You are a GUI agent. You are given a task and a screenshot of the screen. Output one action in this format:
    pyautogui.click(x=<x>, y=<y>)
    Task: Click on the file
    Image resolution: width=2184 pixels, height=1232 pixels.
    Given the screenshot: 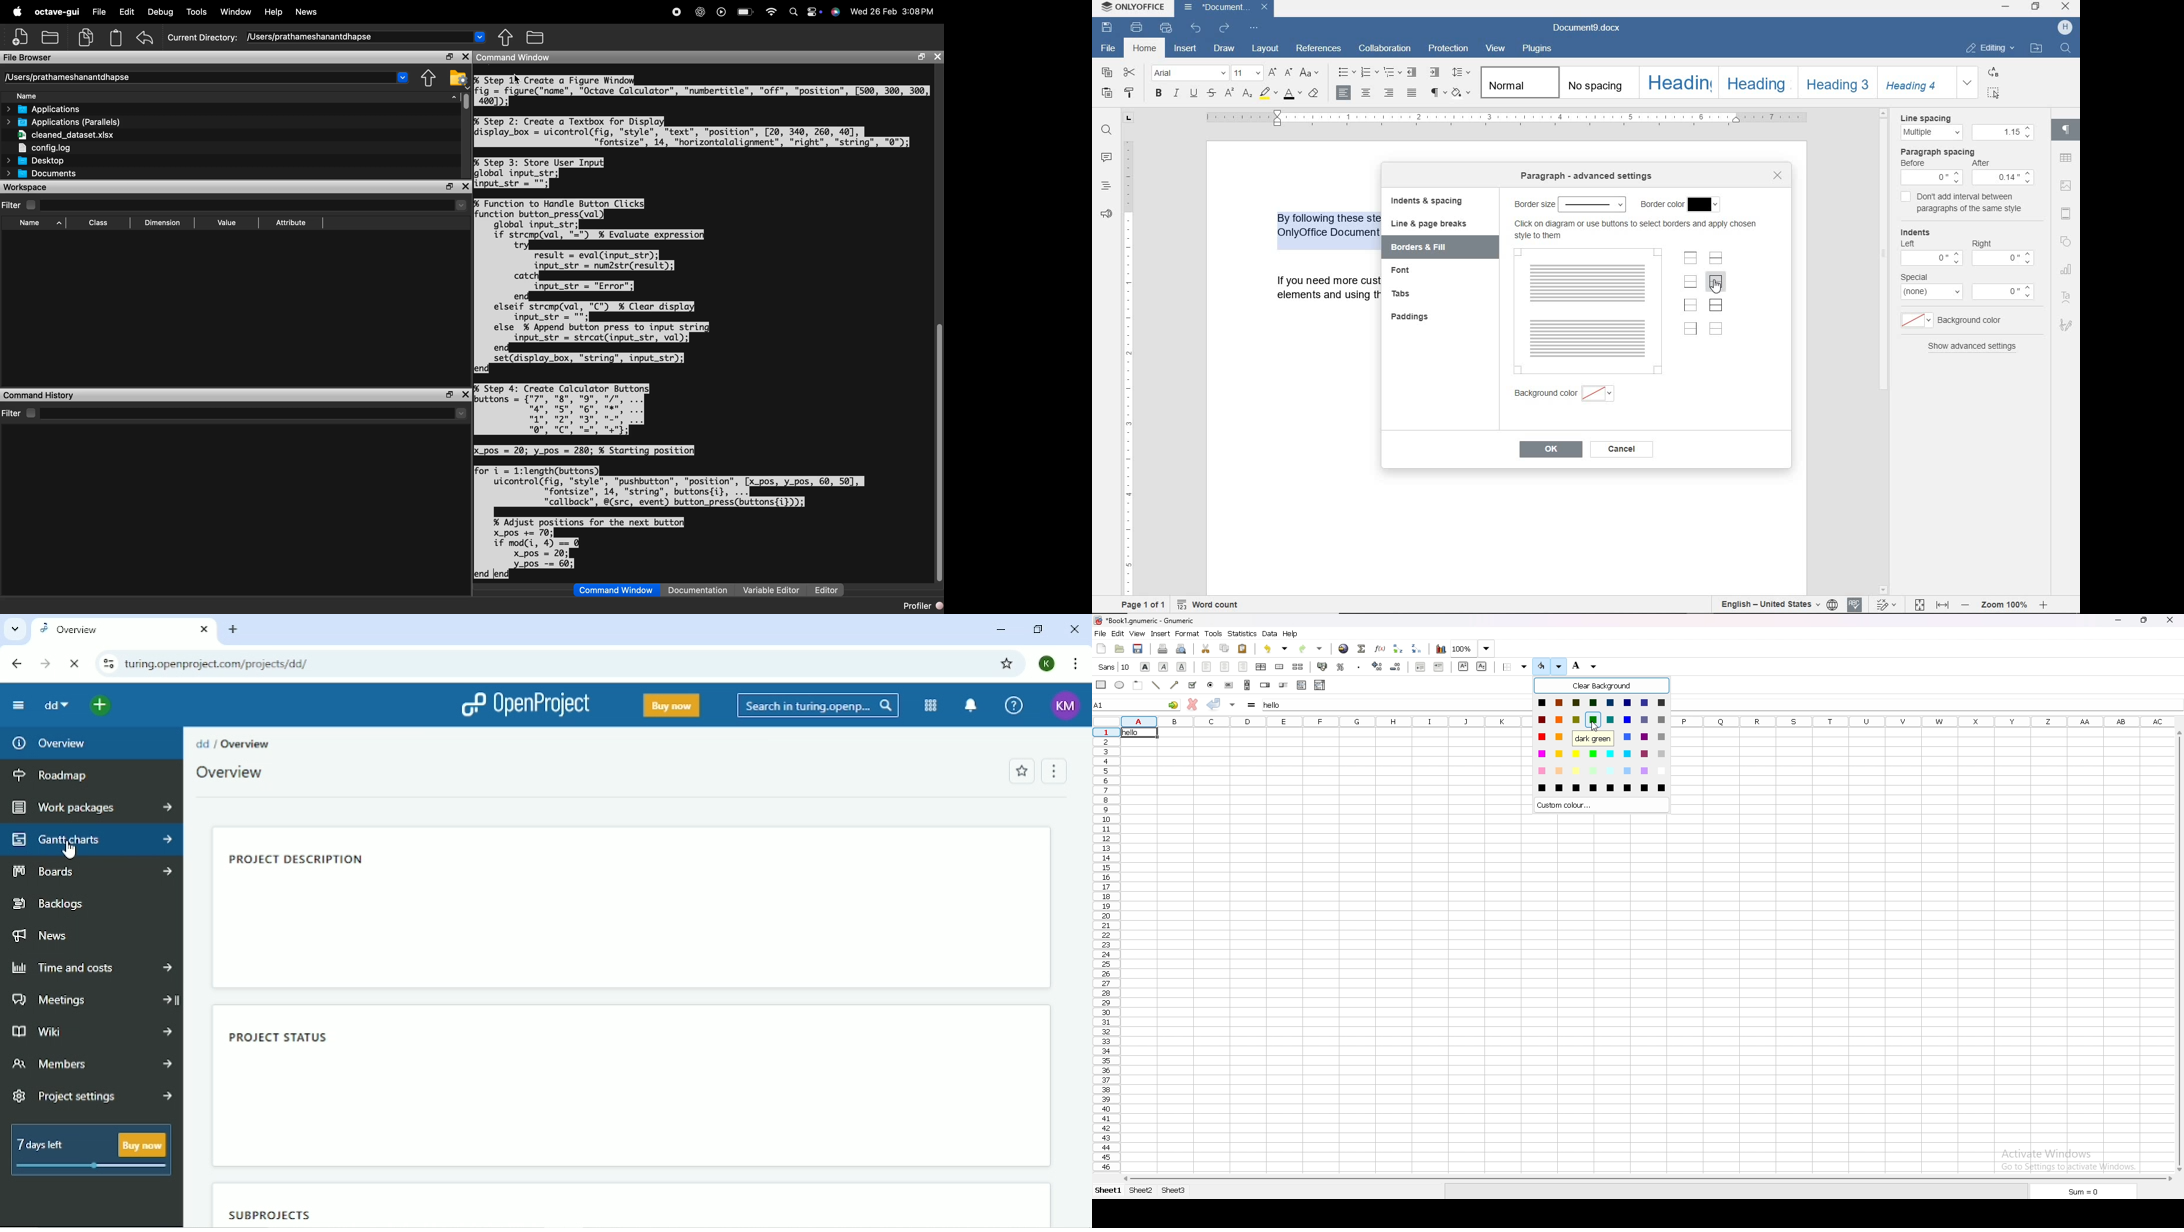 What is the action you would take?
    pyautogui.click(x=1101, y=633)
    